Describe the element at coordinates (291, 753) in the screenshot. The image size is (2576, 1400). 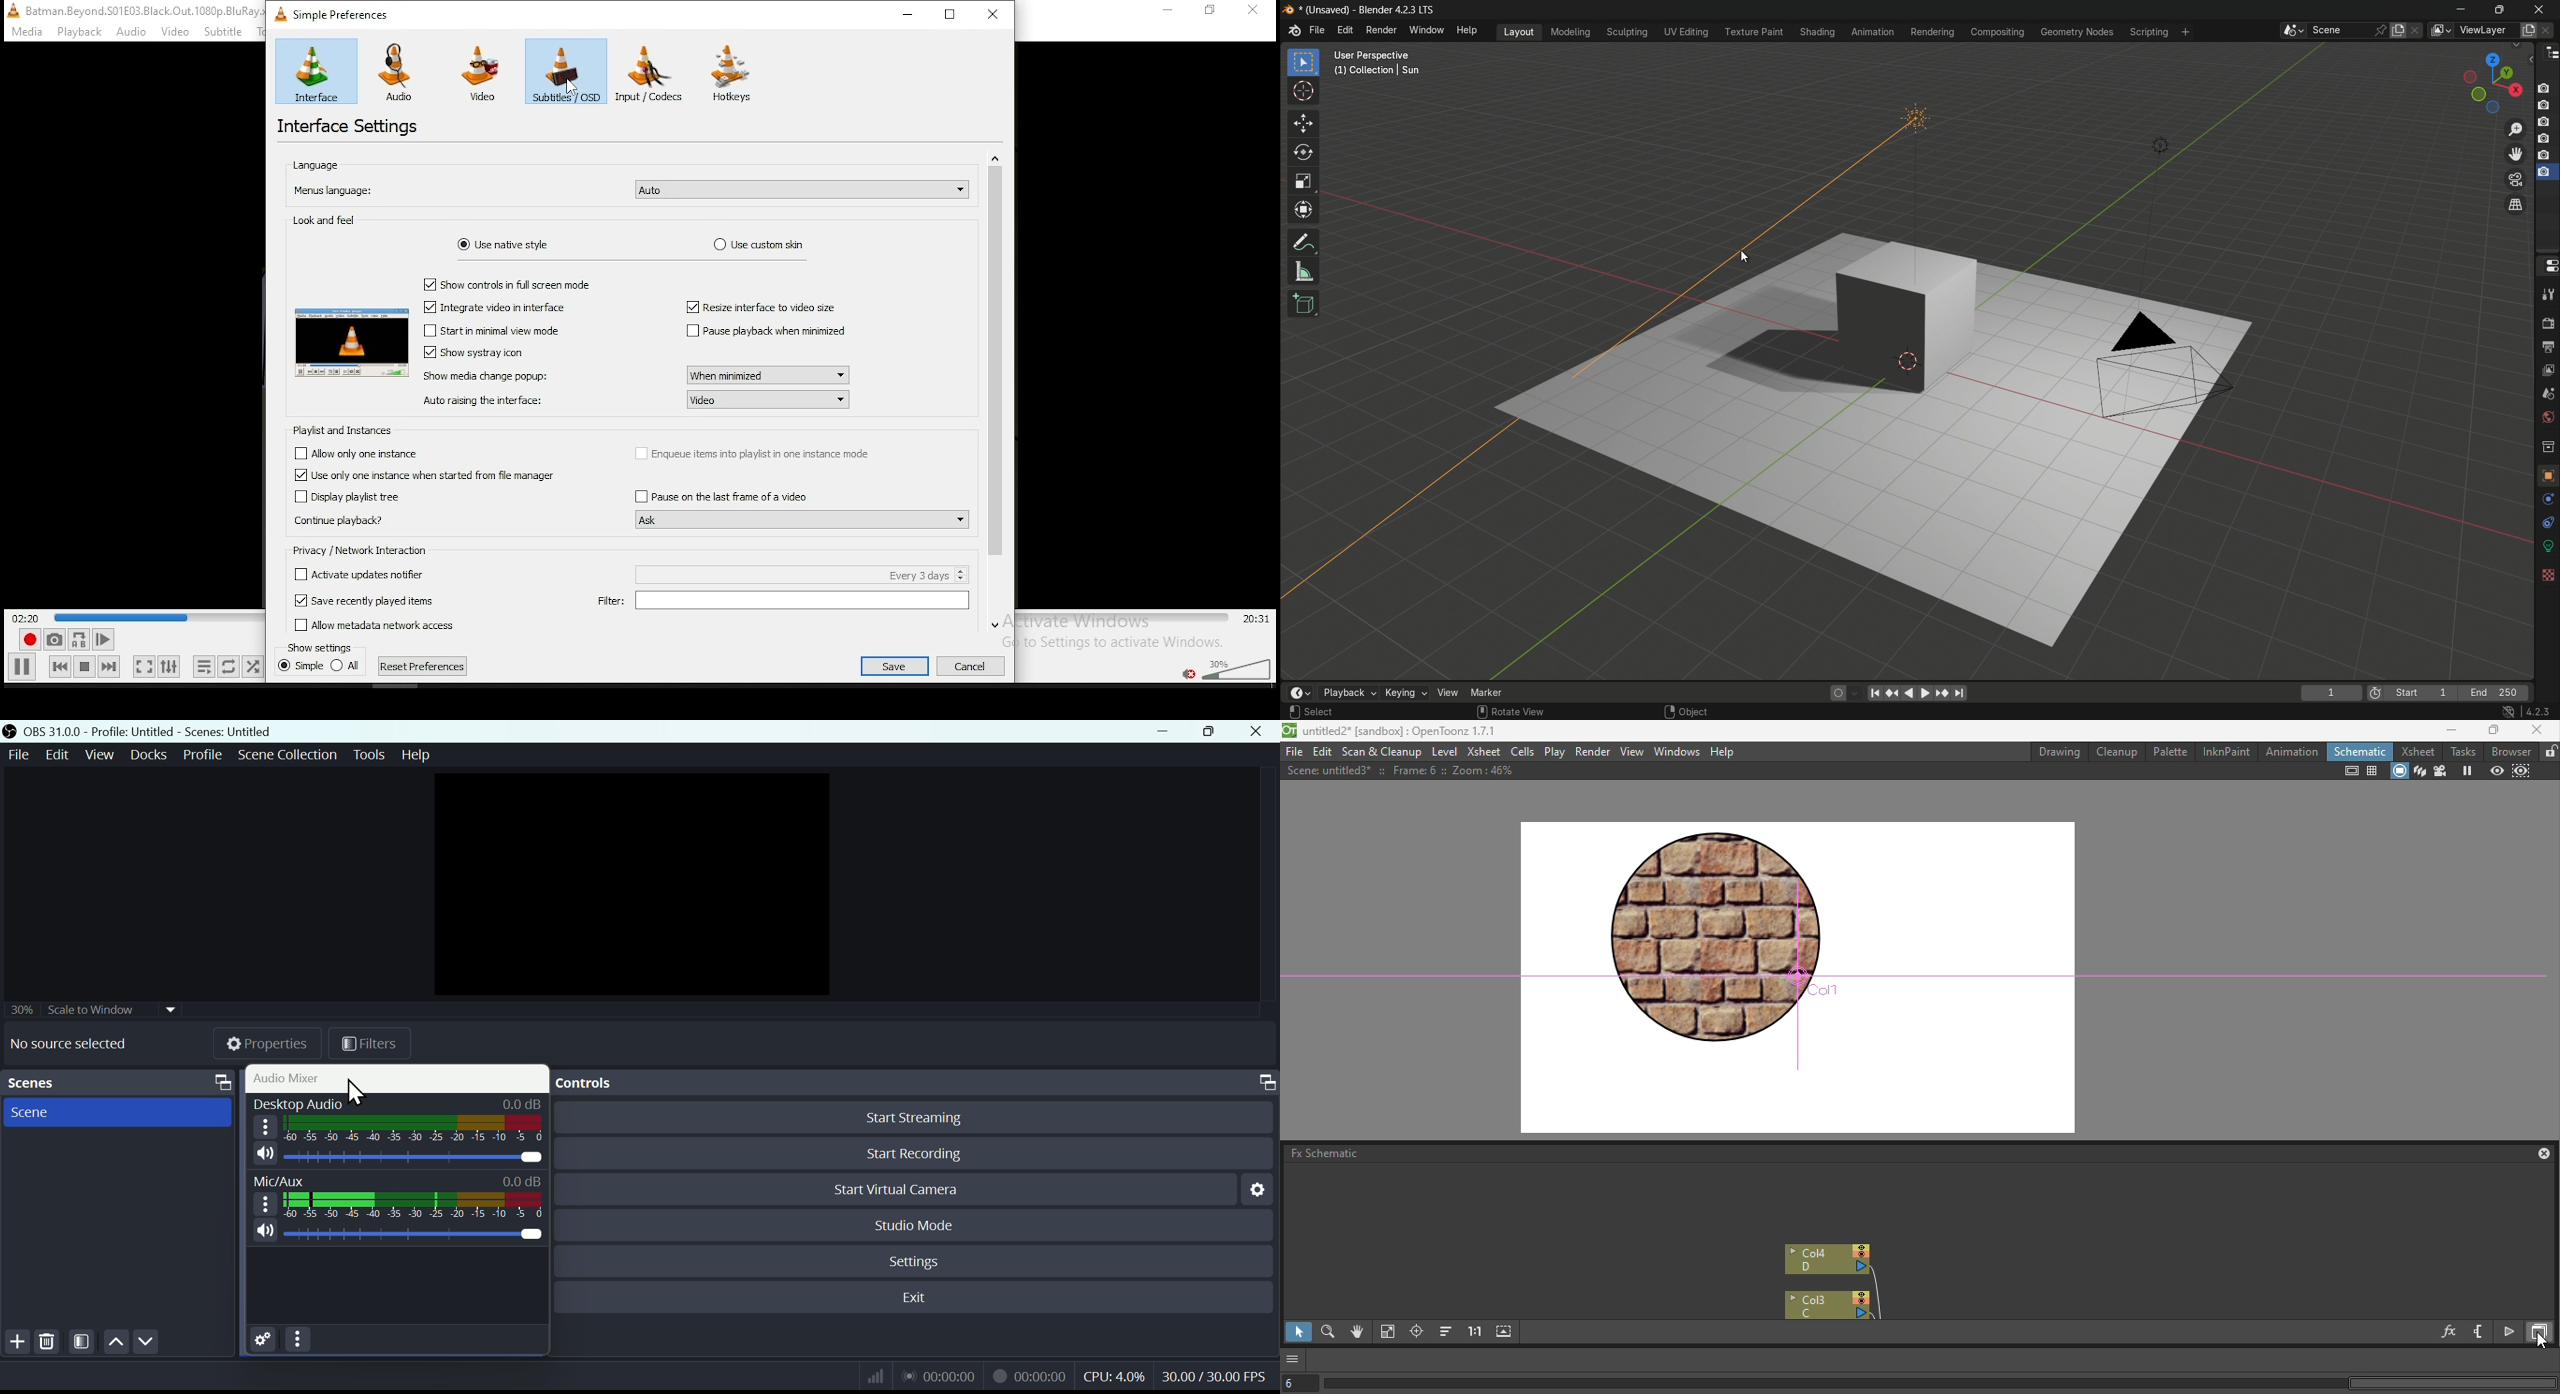
I see `Scene collection` at that location.